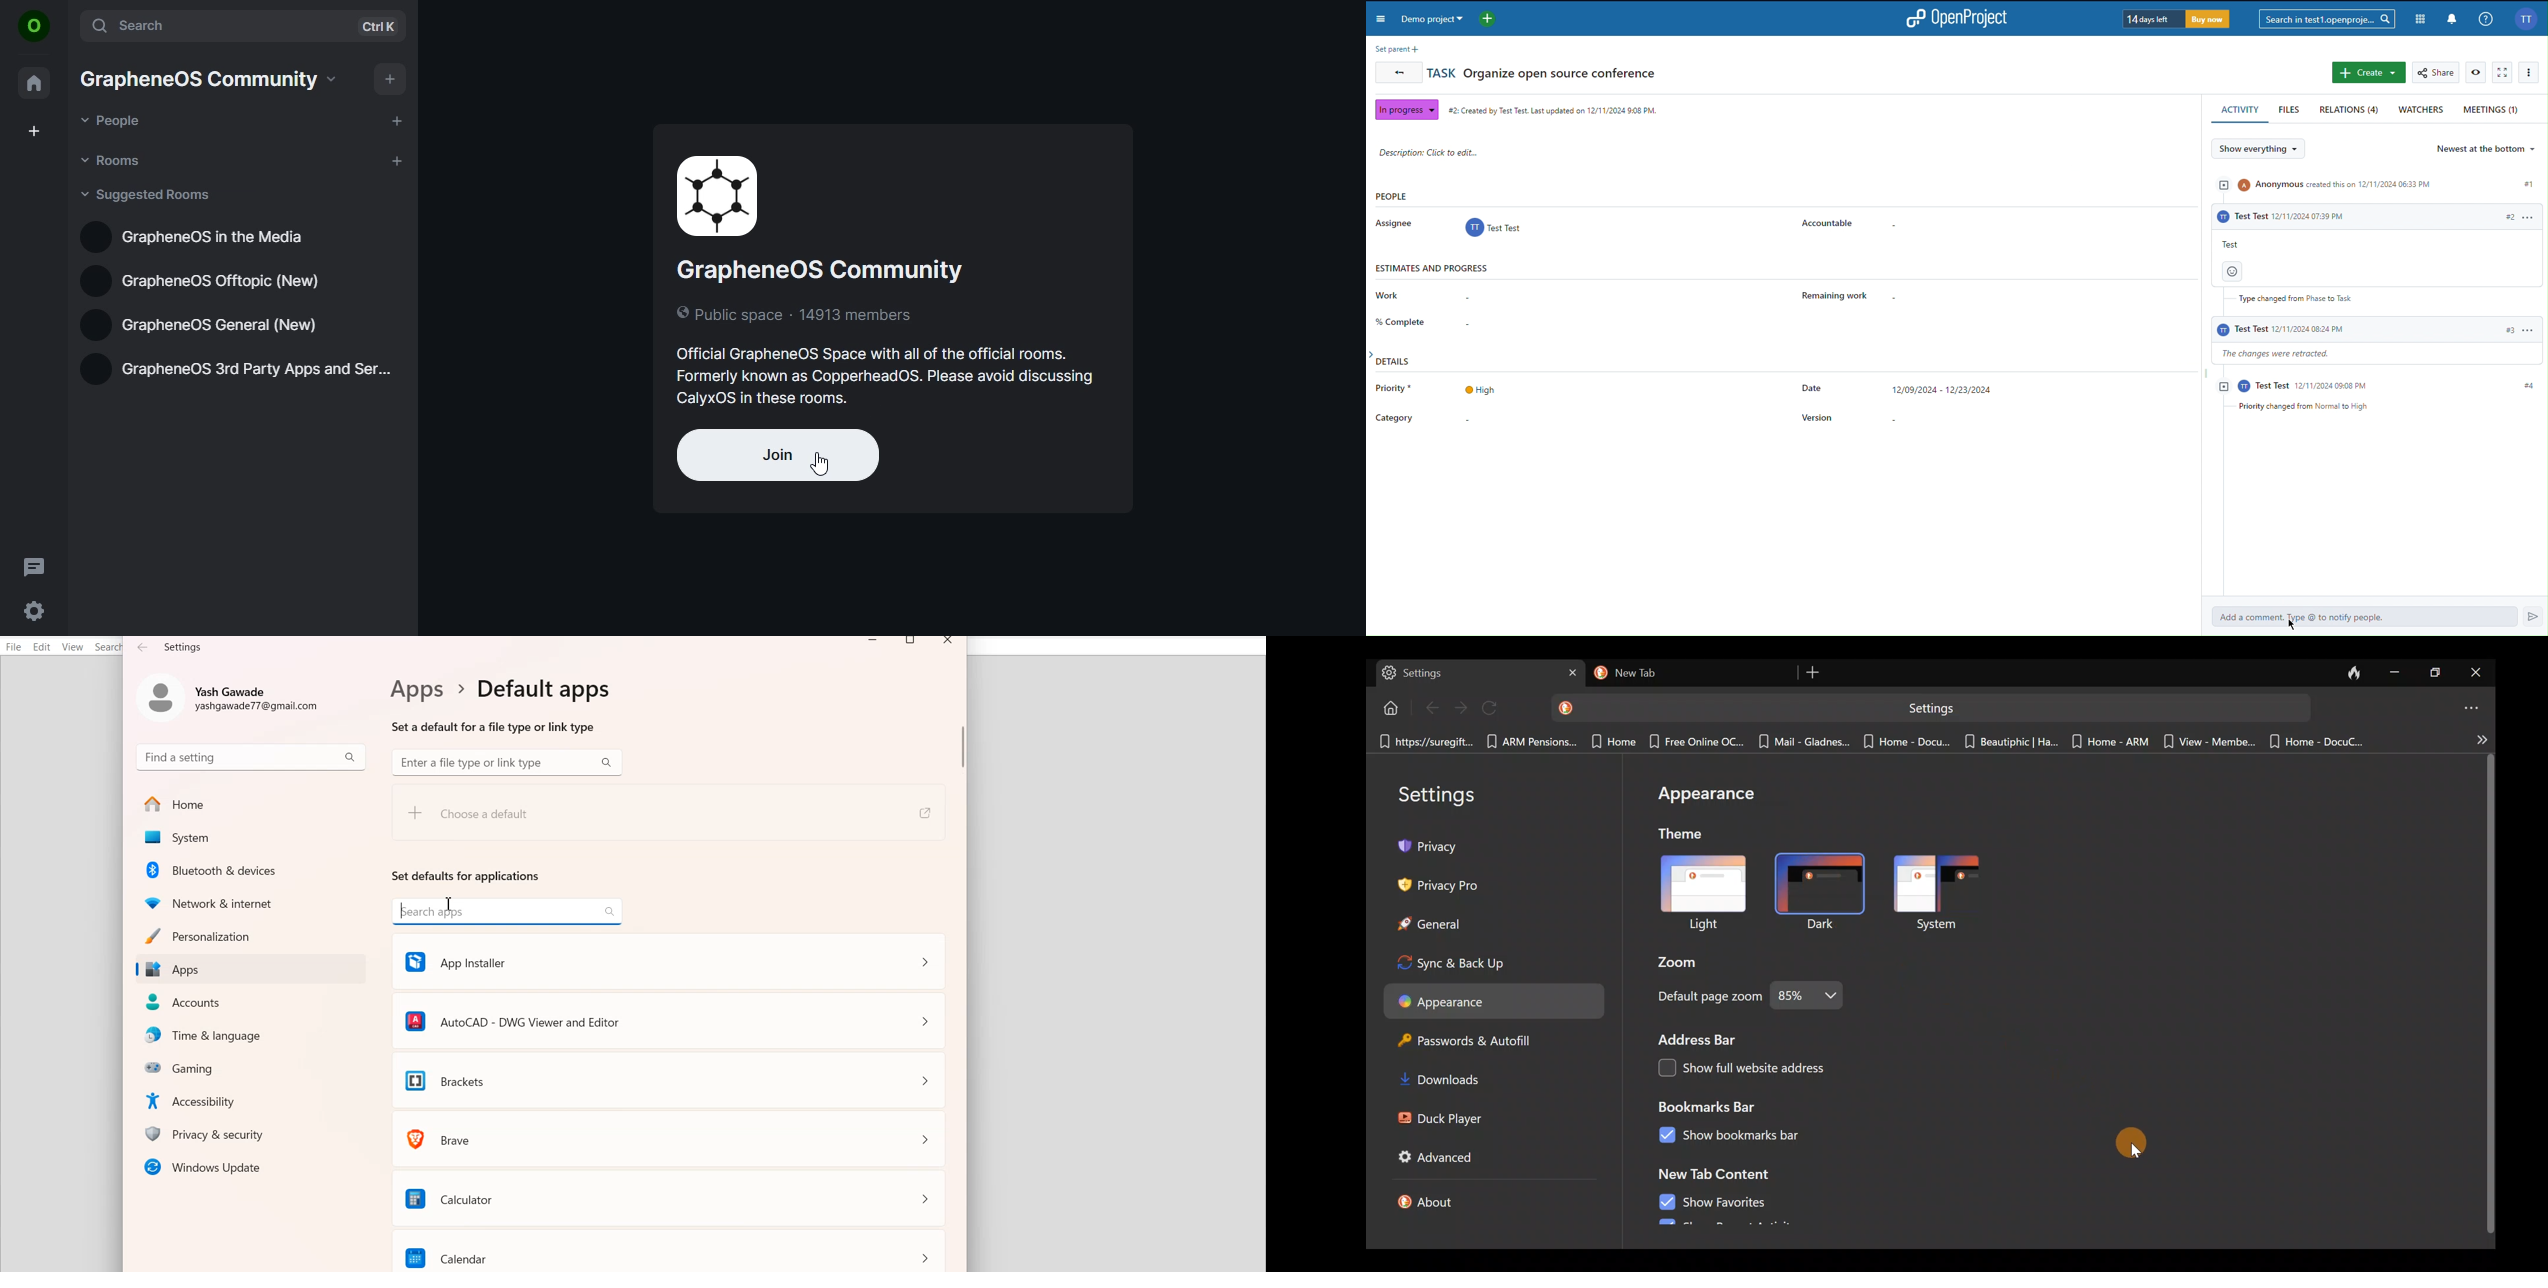 The width and height of the screenshot is (2548, 1288). I want to click on Close, so click(948, 643).